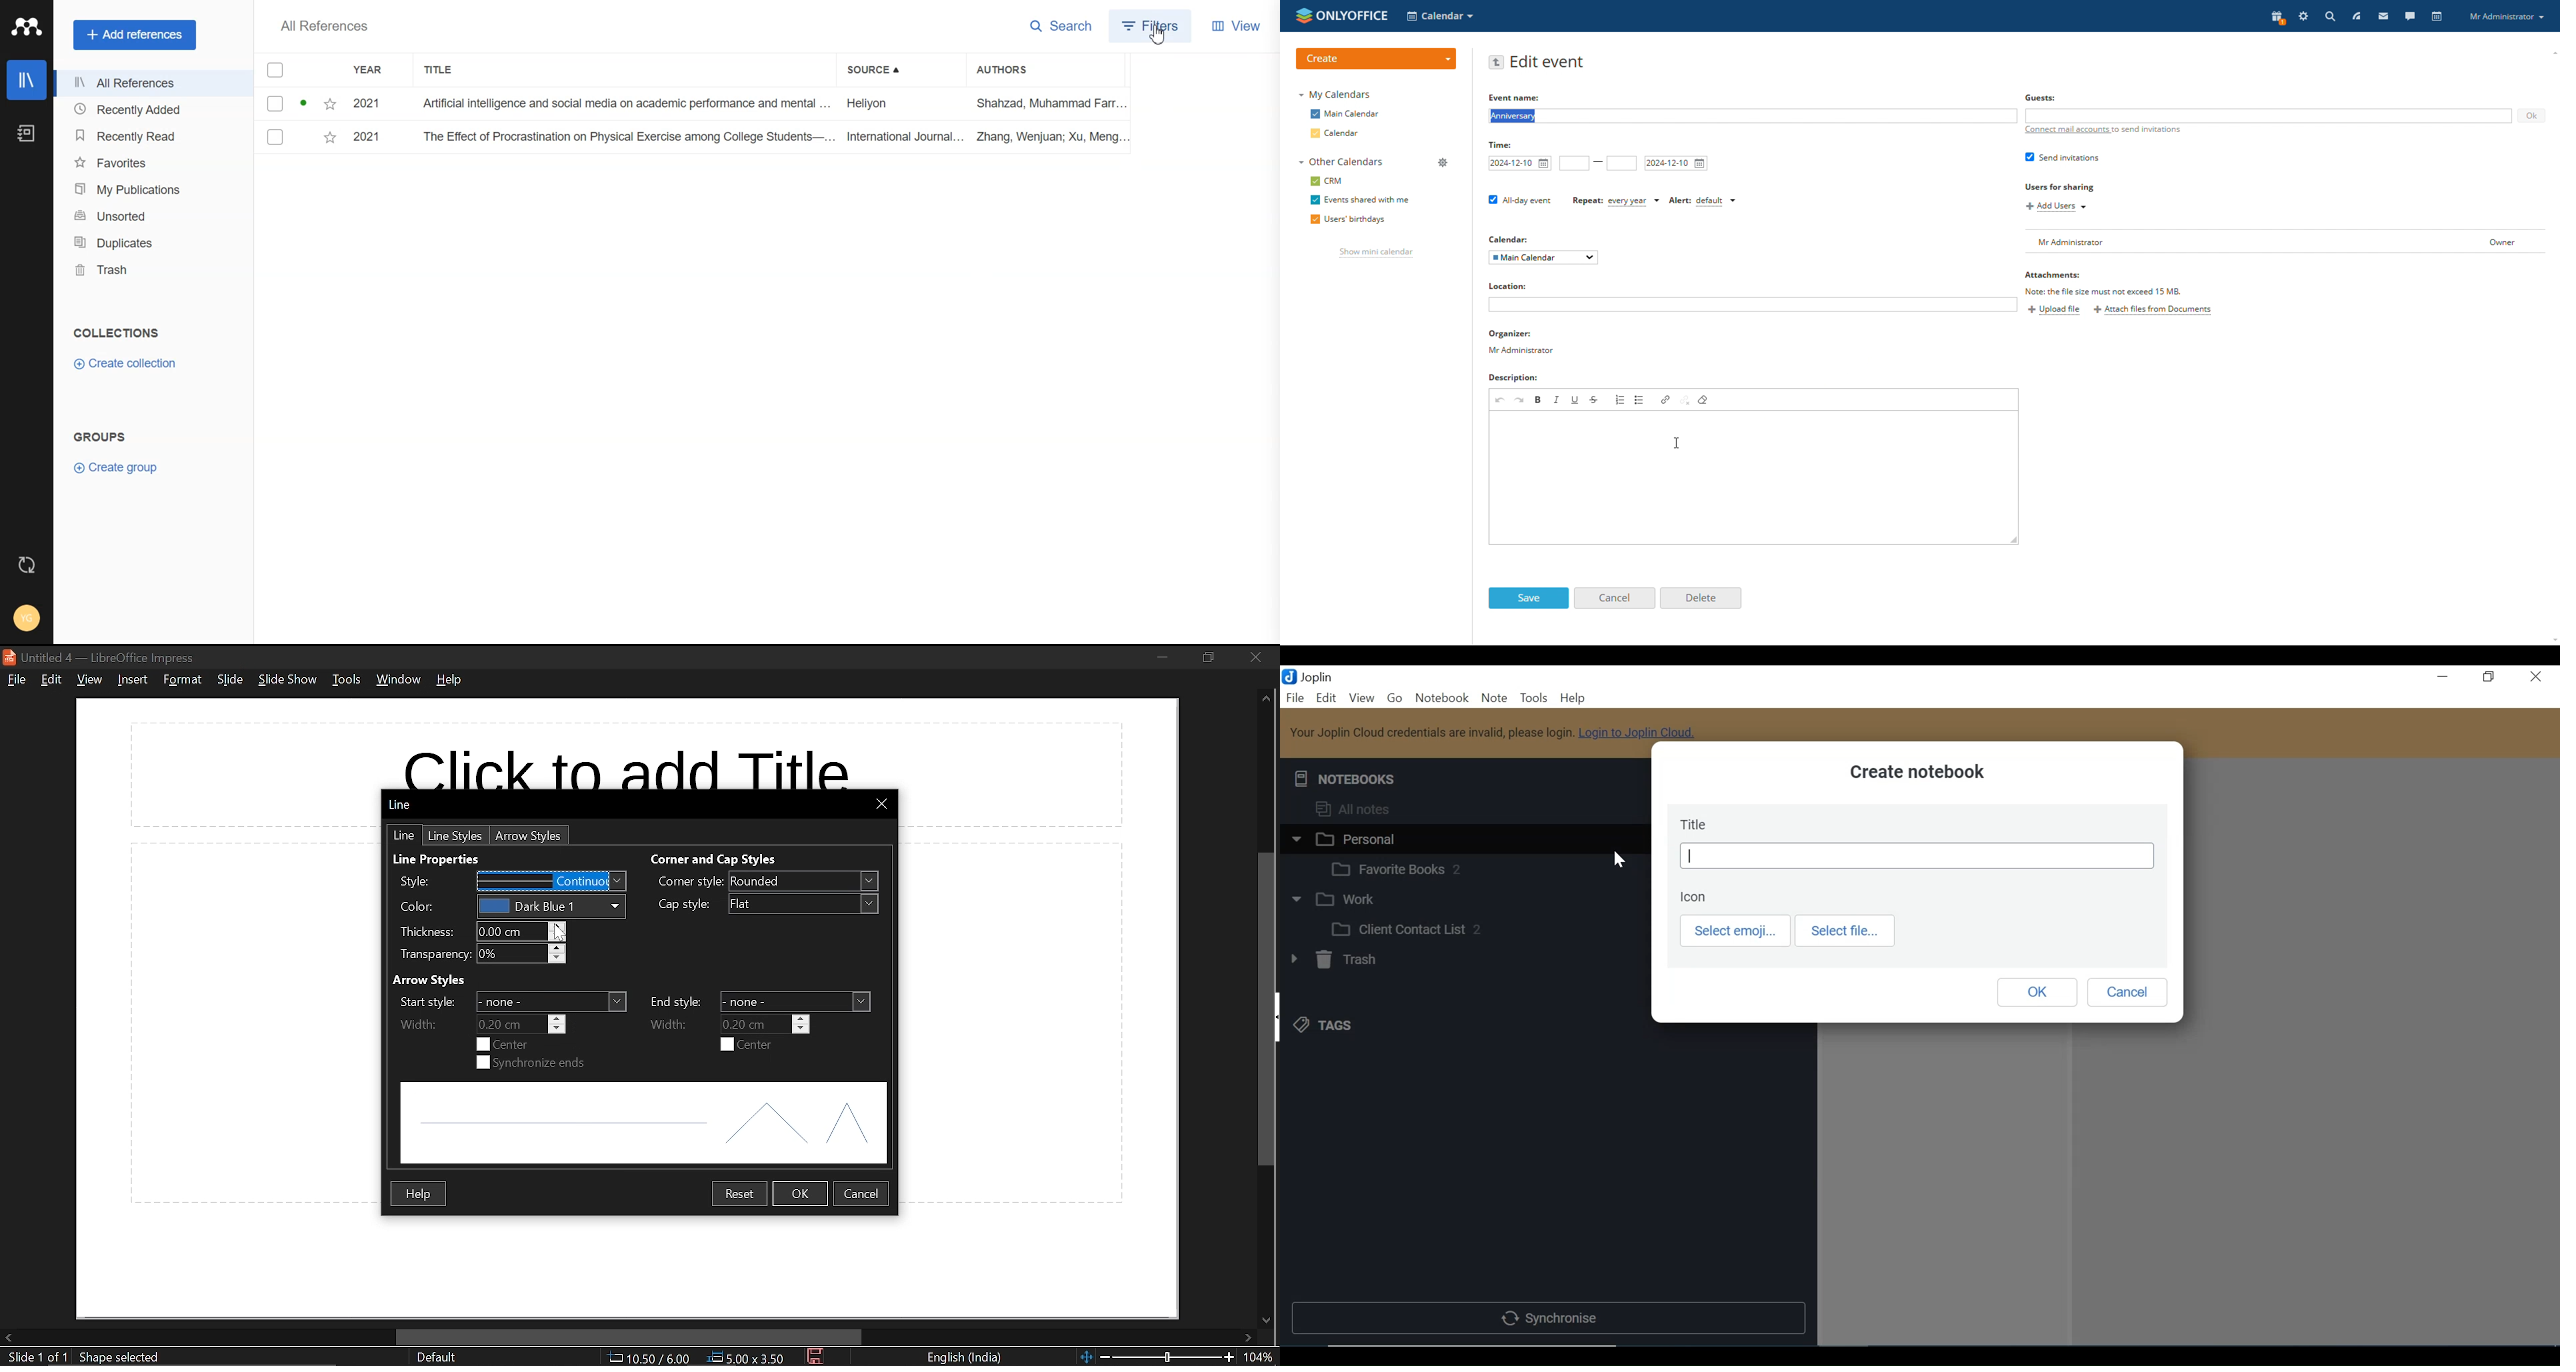 The height and width of the screenshot is (1372, 2576). Describe the element at coordinates (1347, 221) in the screenshot. I see `users' birthdays` at that location.